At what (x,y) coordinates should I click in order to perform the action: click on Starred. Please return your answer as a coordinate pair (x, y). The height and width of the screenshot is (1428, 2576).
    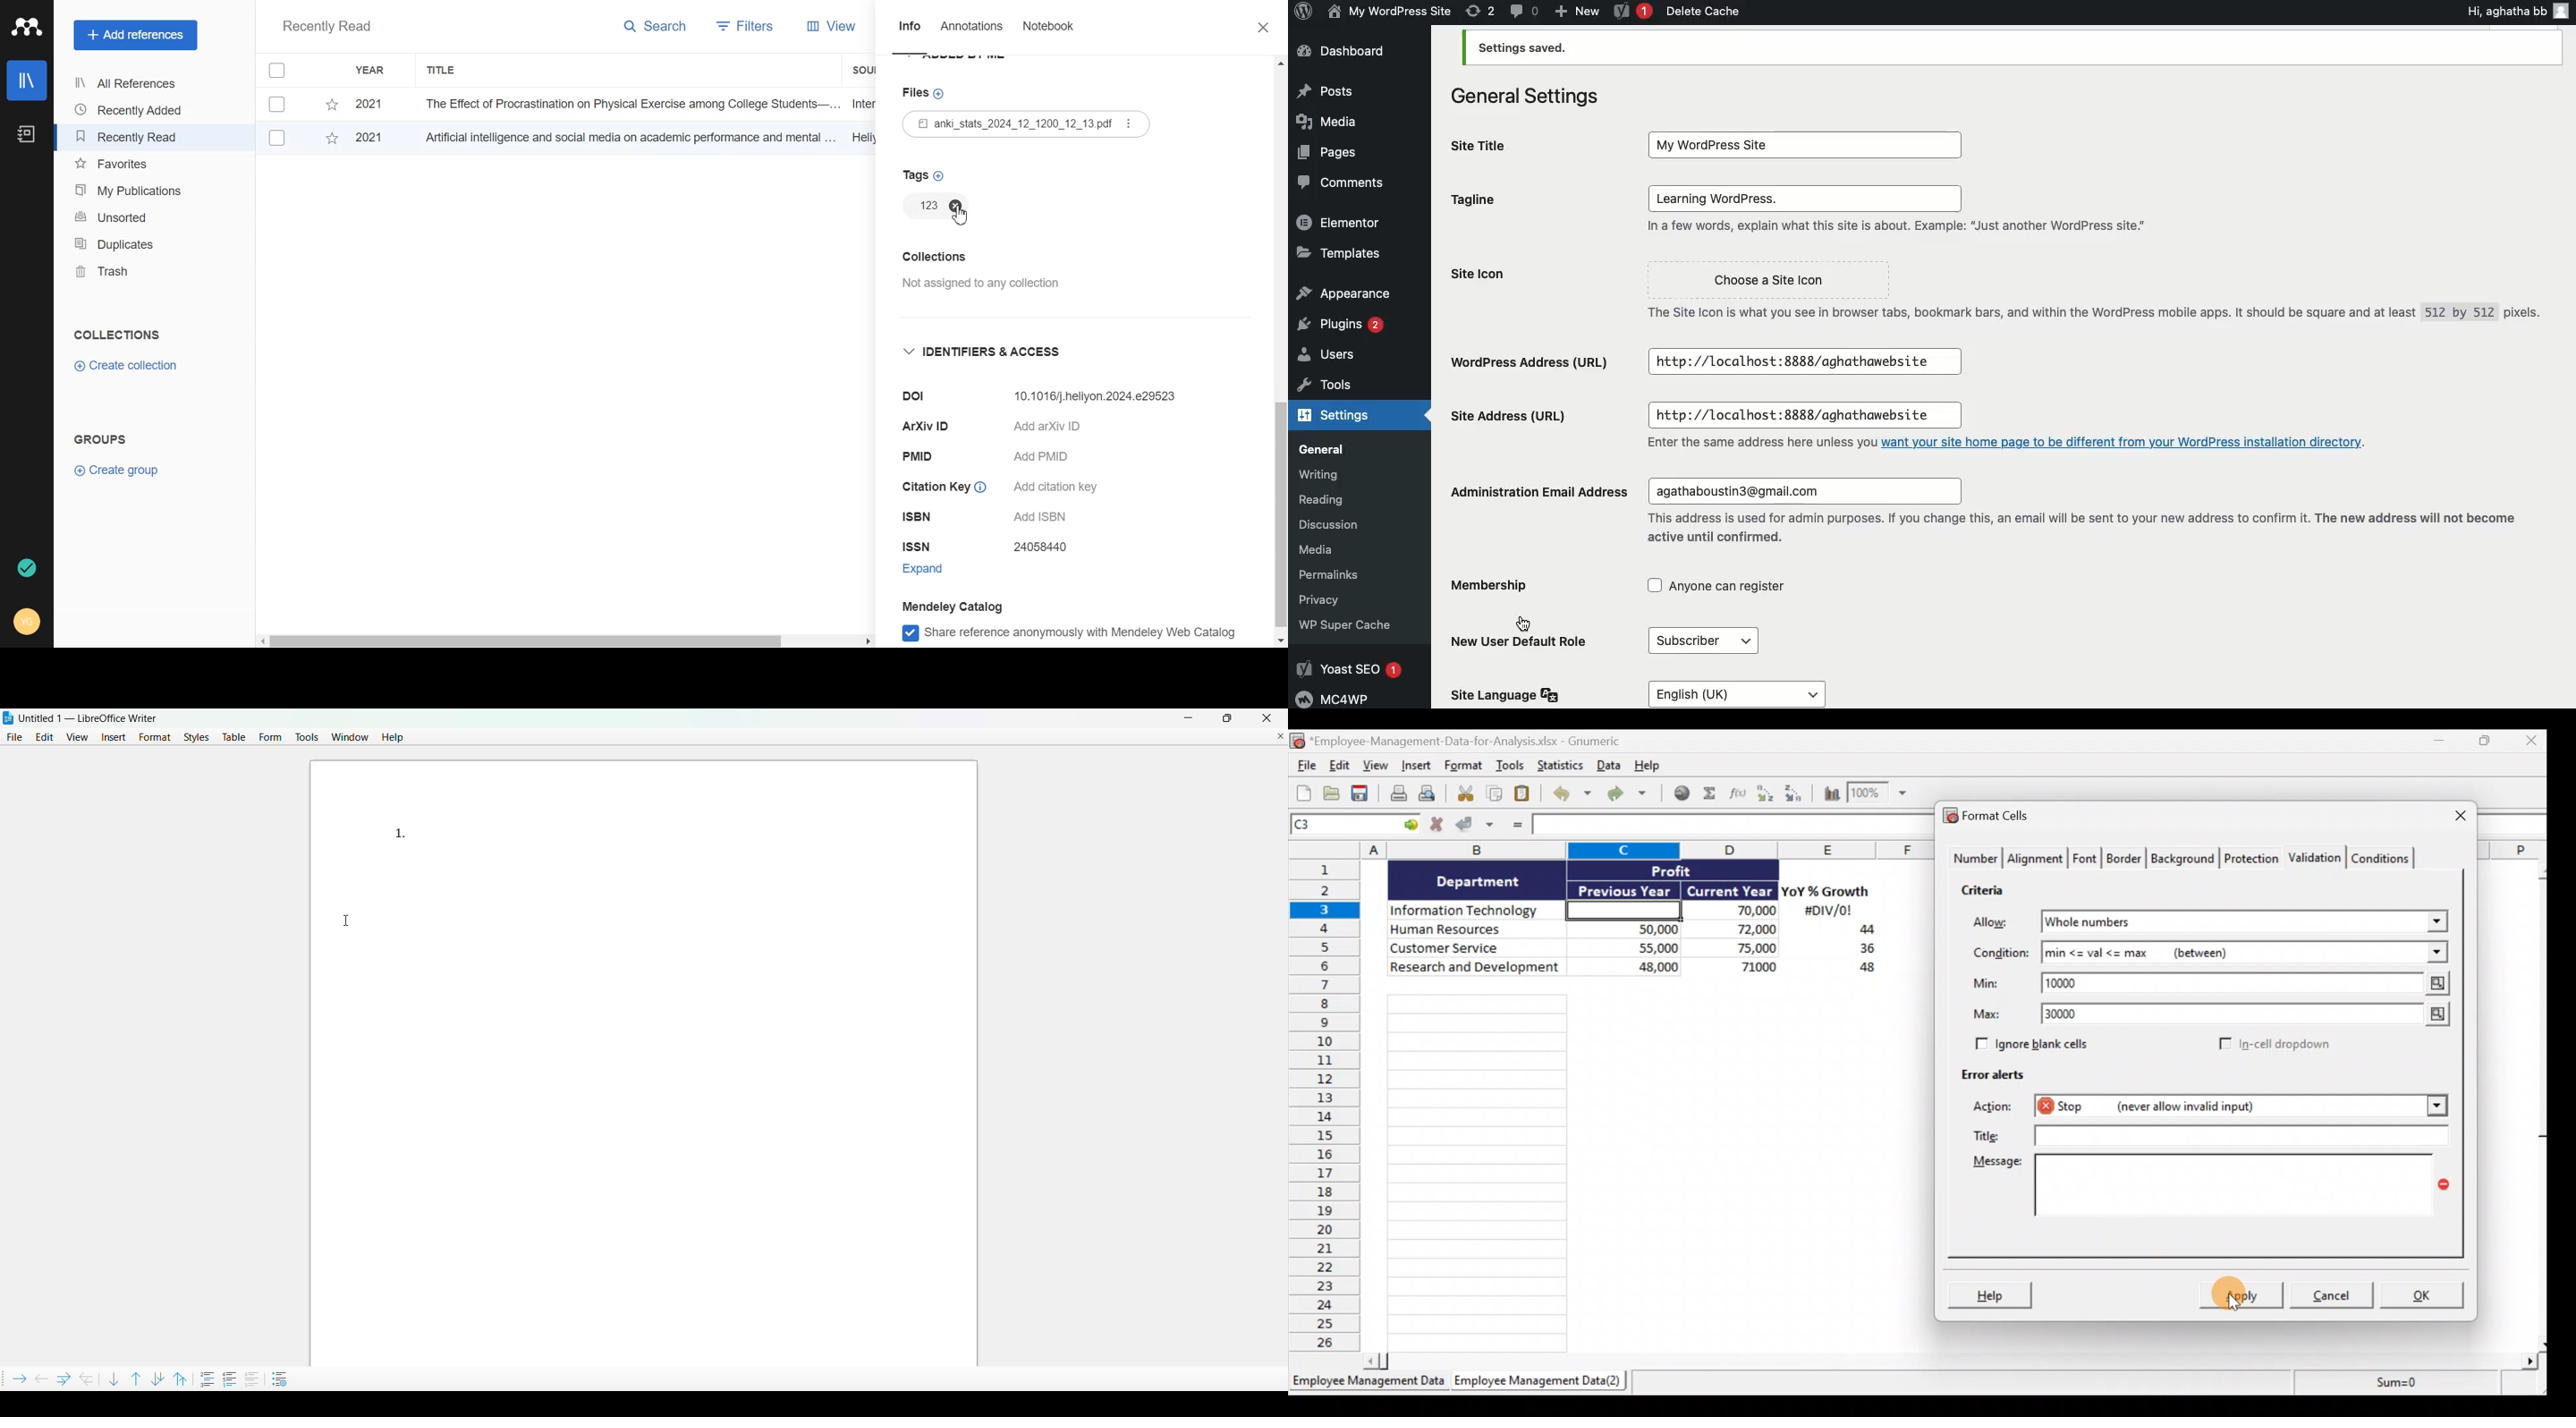
    Looking at the image, I should click on (331, 141).